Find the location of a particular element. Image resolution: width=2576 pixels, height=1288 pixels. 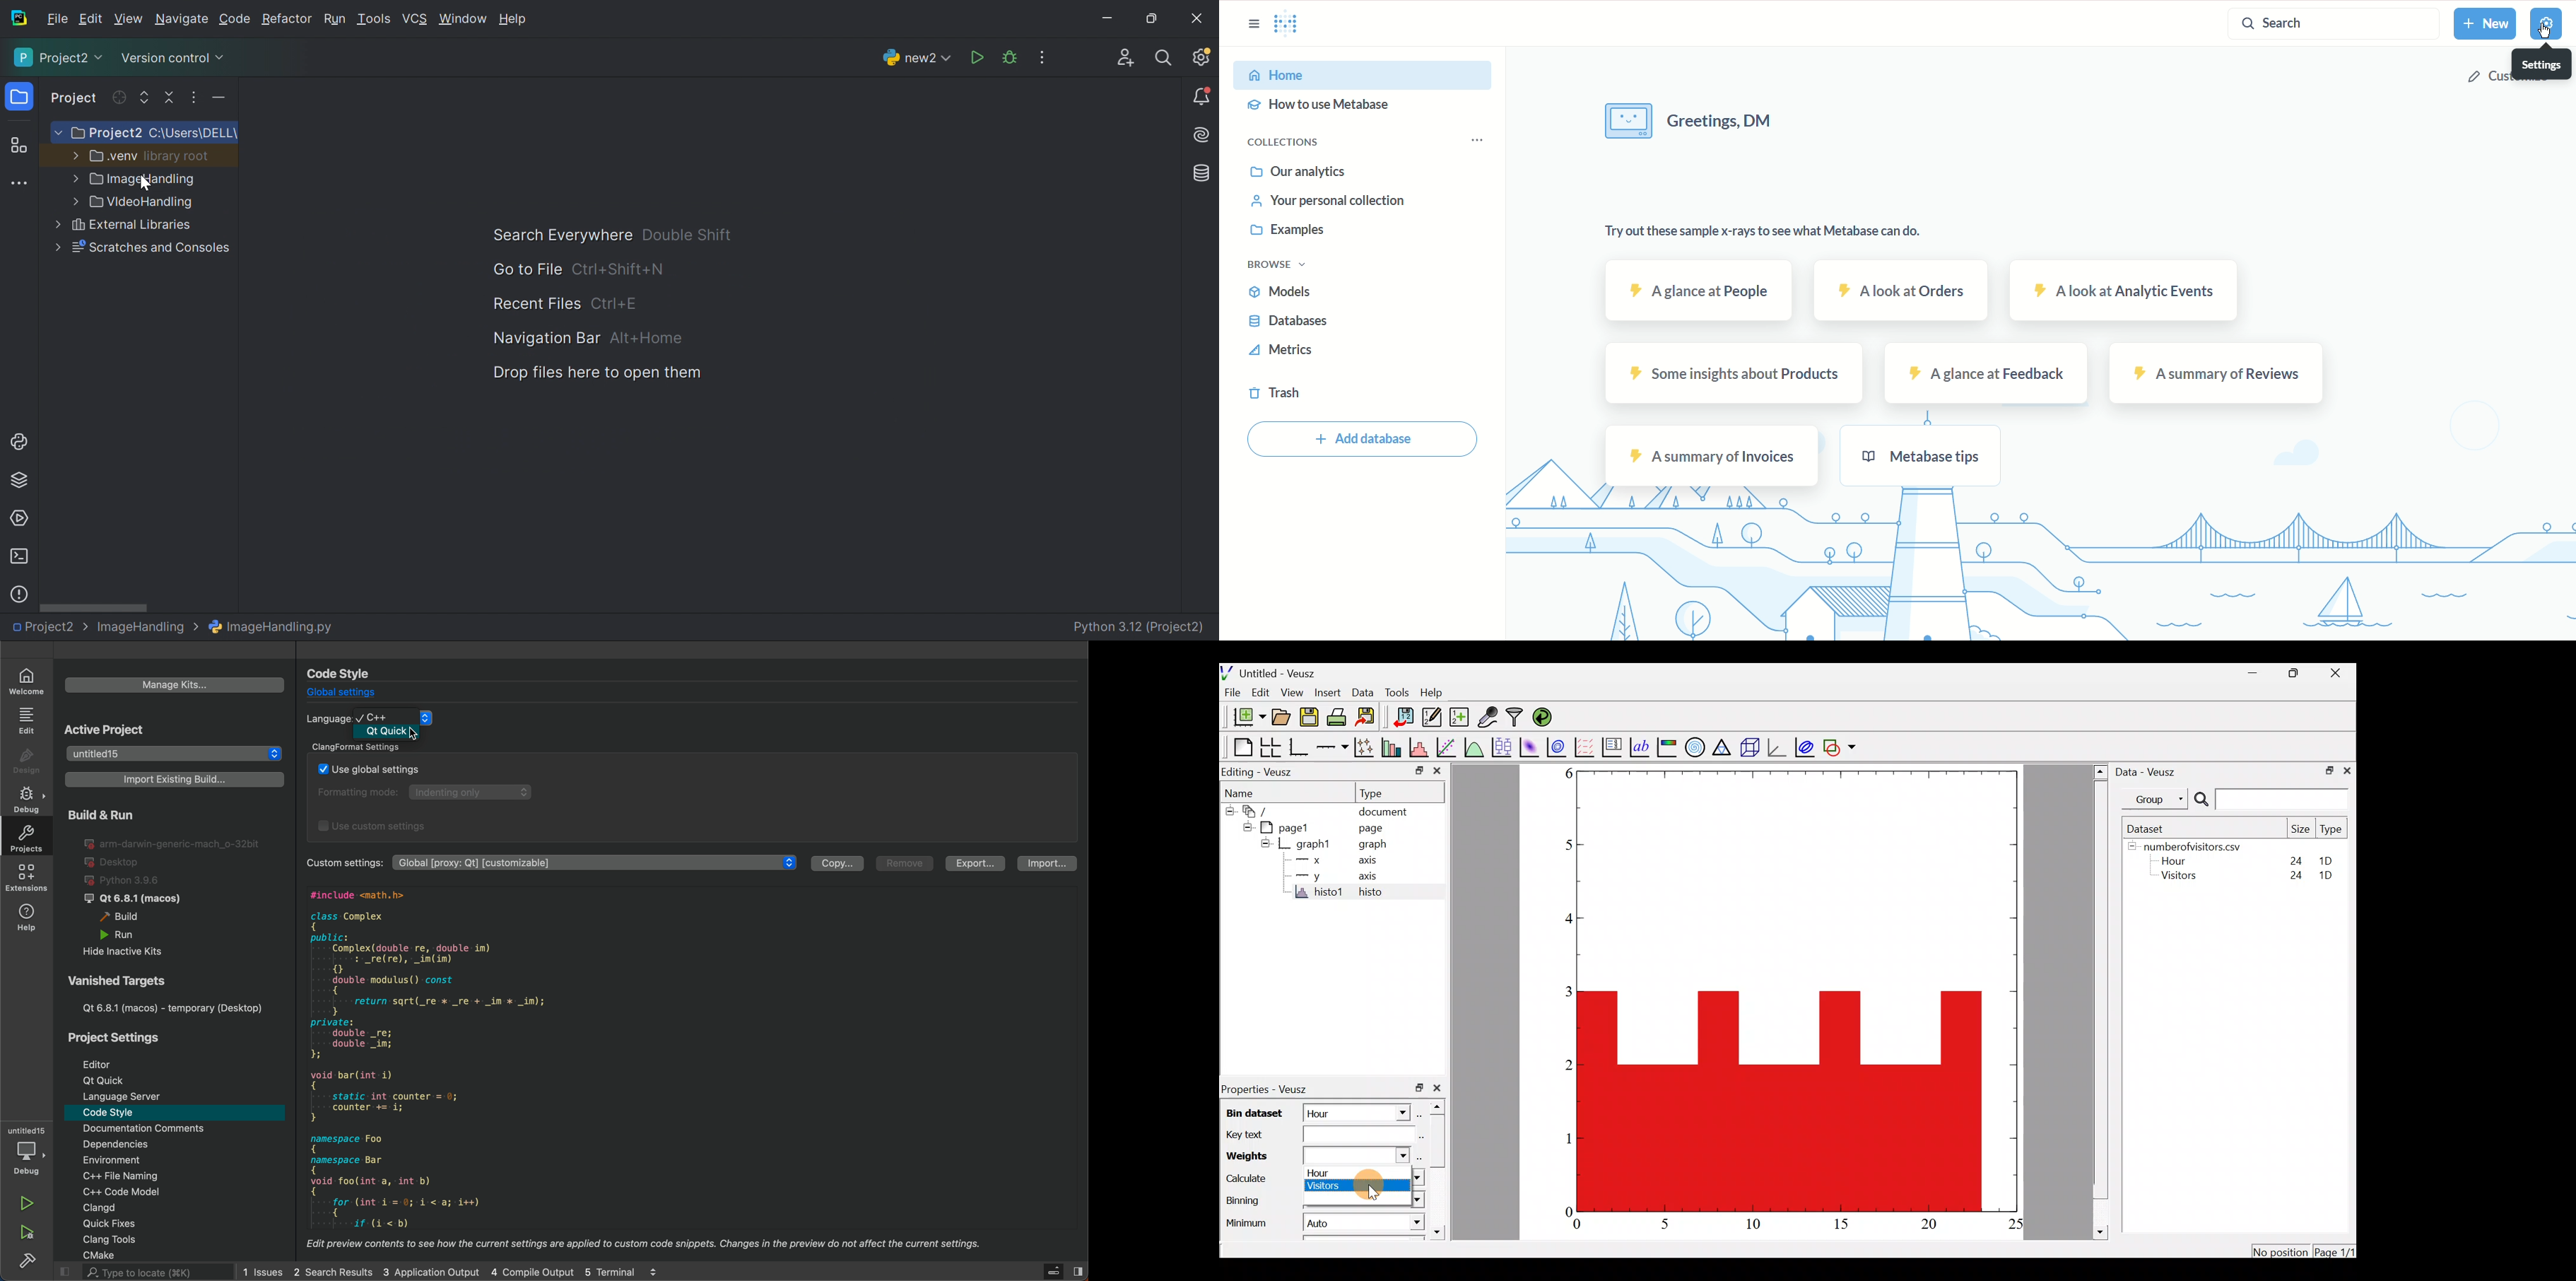

save the document is located at coordinates (1309, 718).